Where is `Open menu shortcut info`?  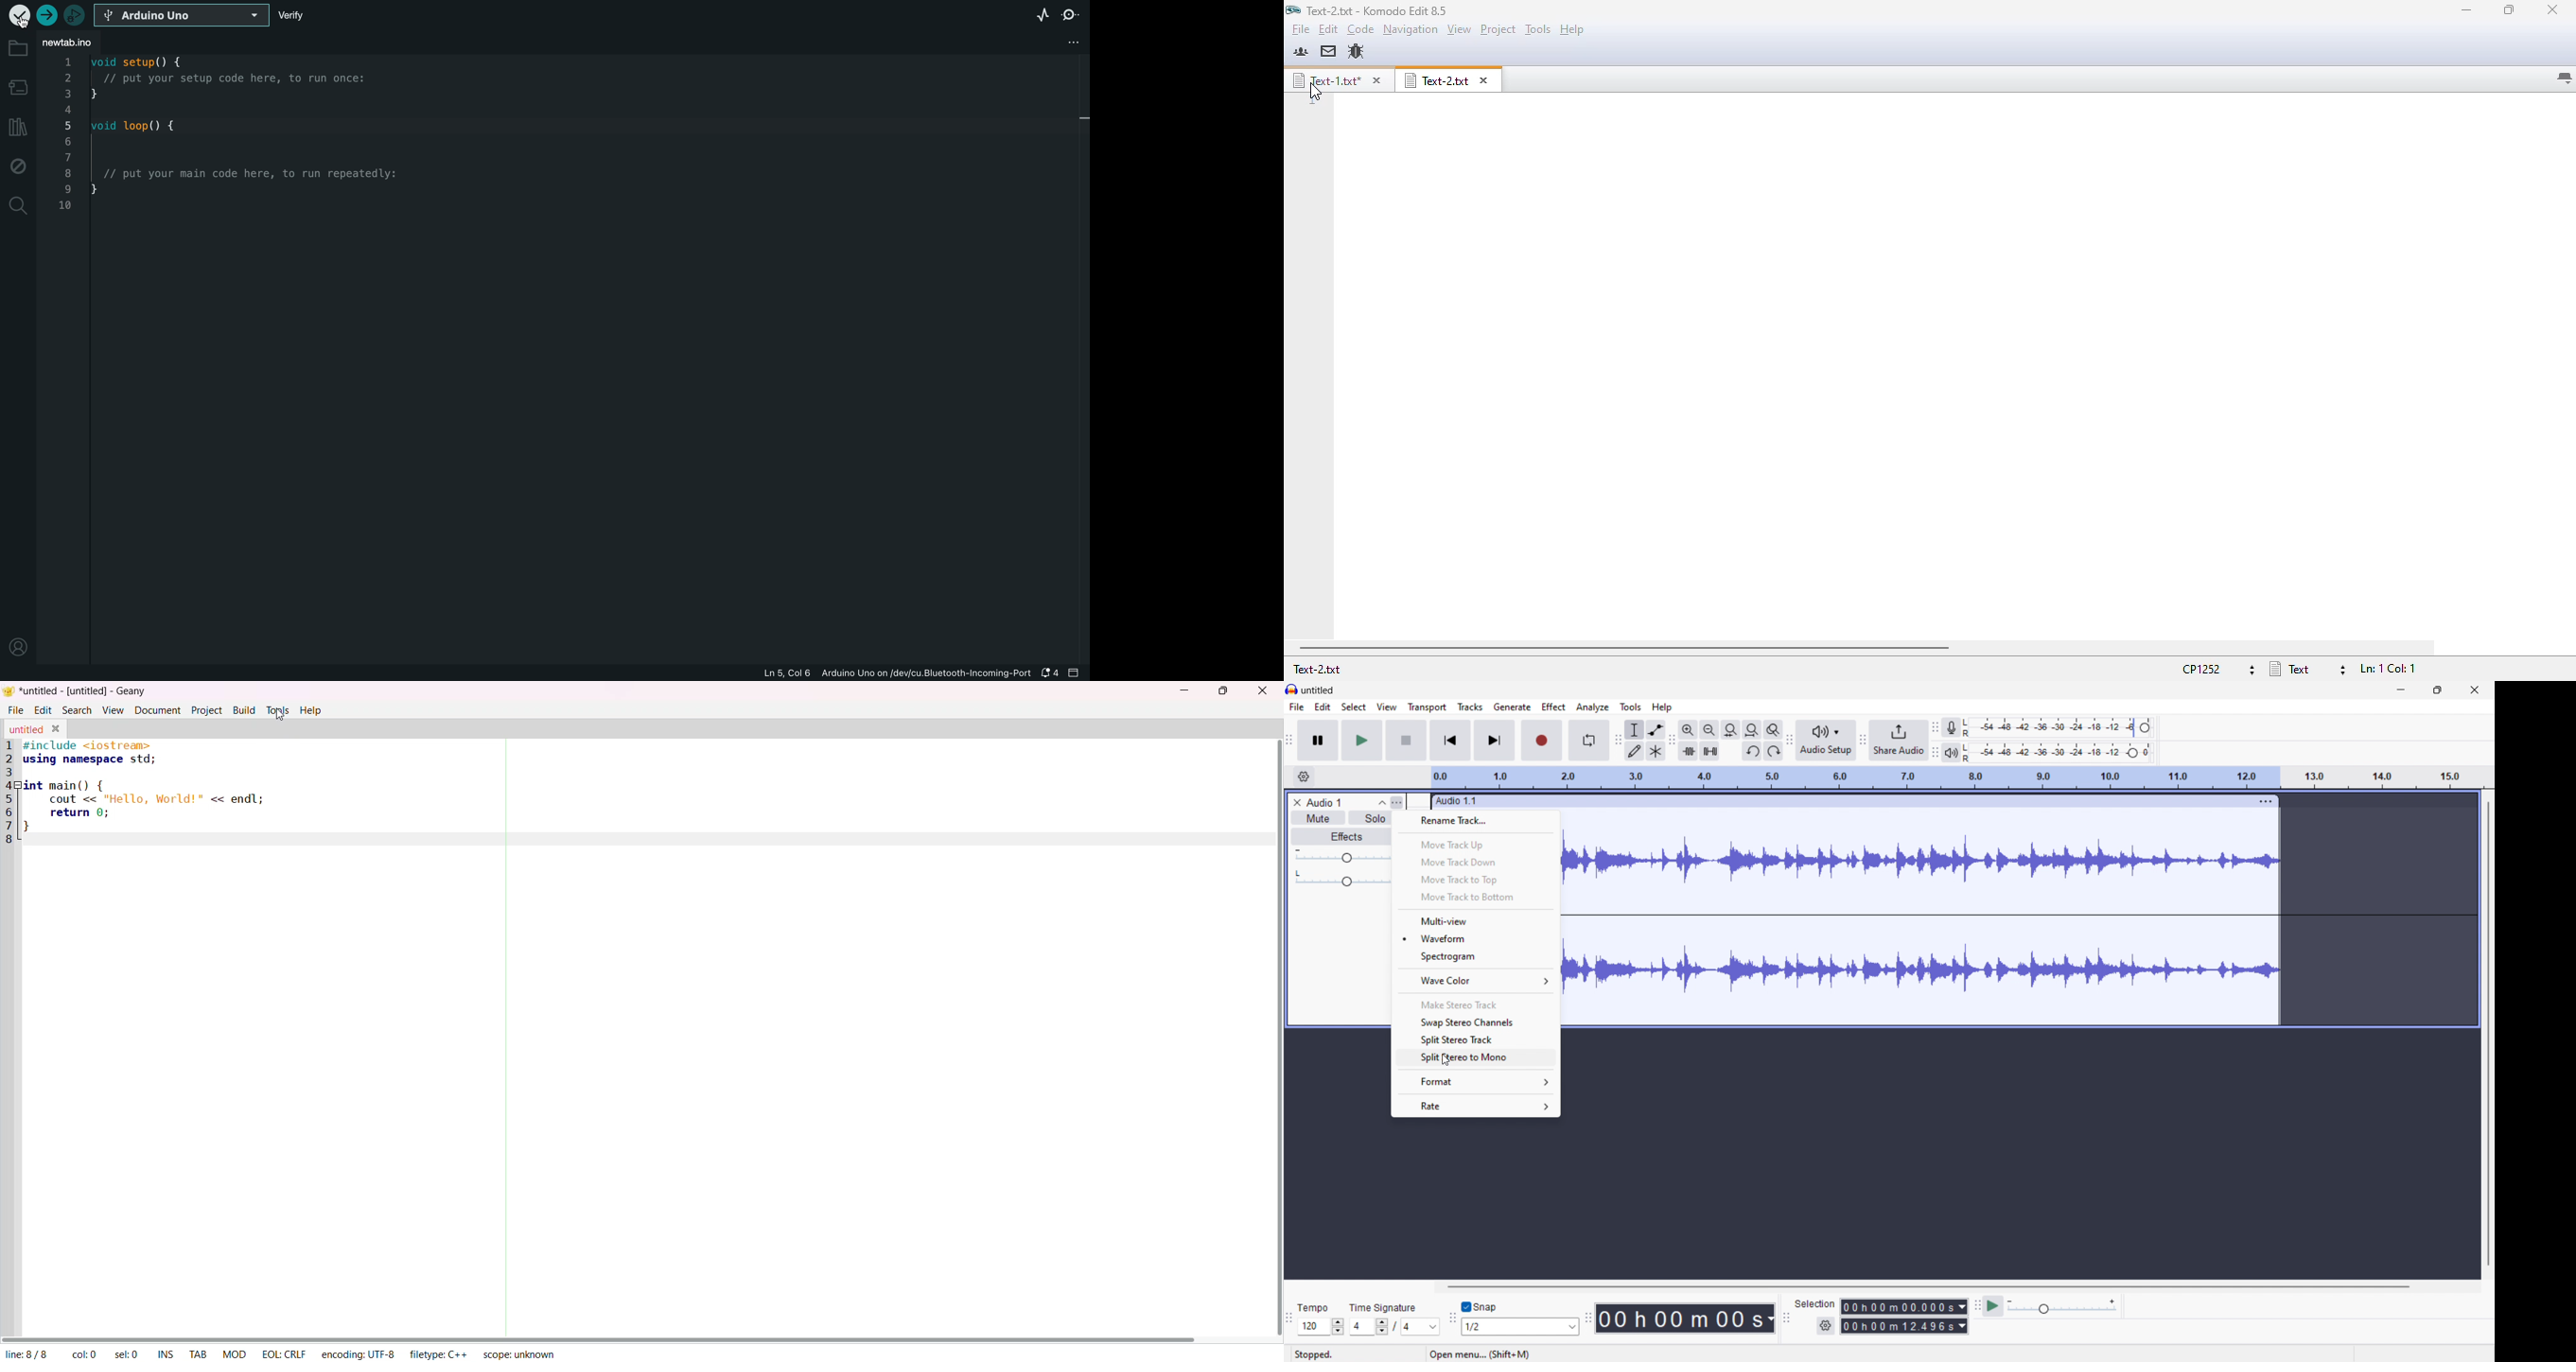
Open menu shortcut info is located at coordinates (1478, 1354).